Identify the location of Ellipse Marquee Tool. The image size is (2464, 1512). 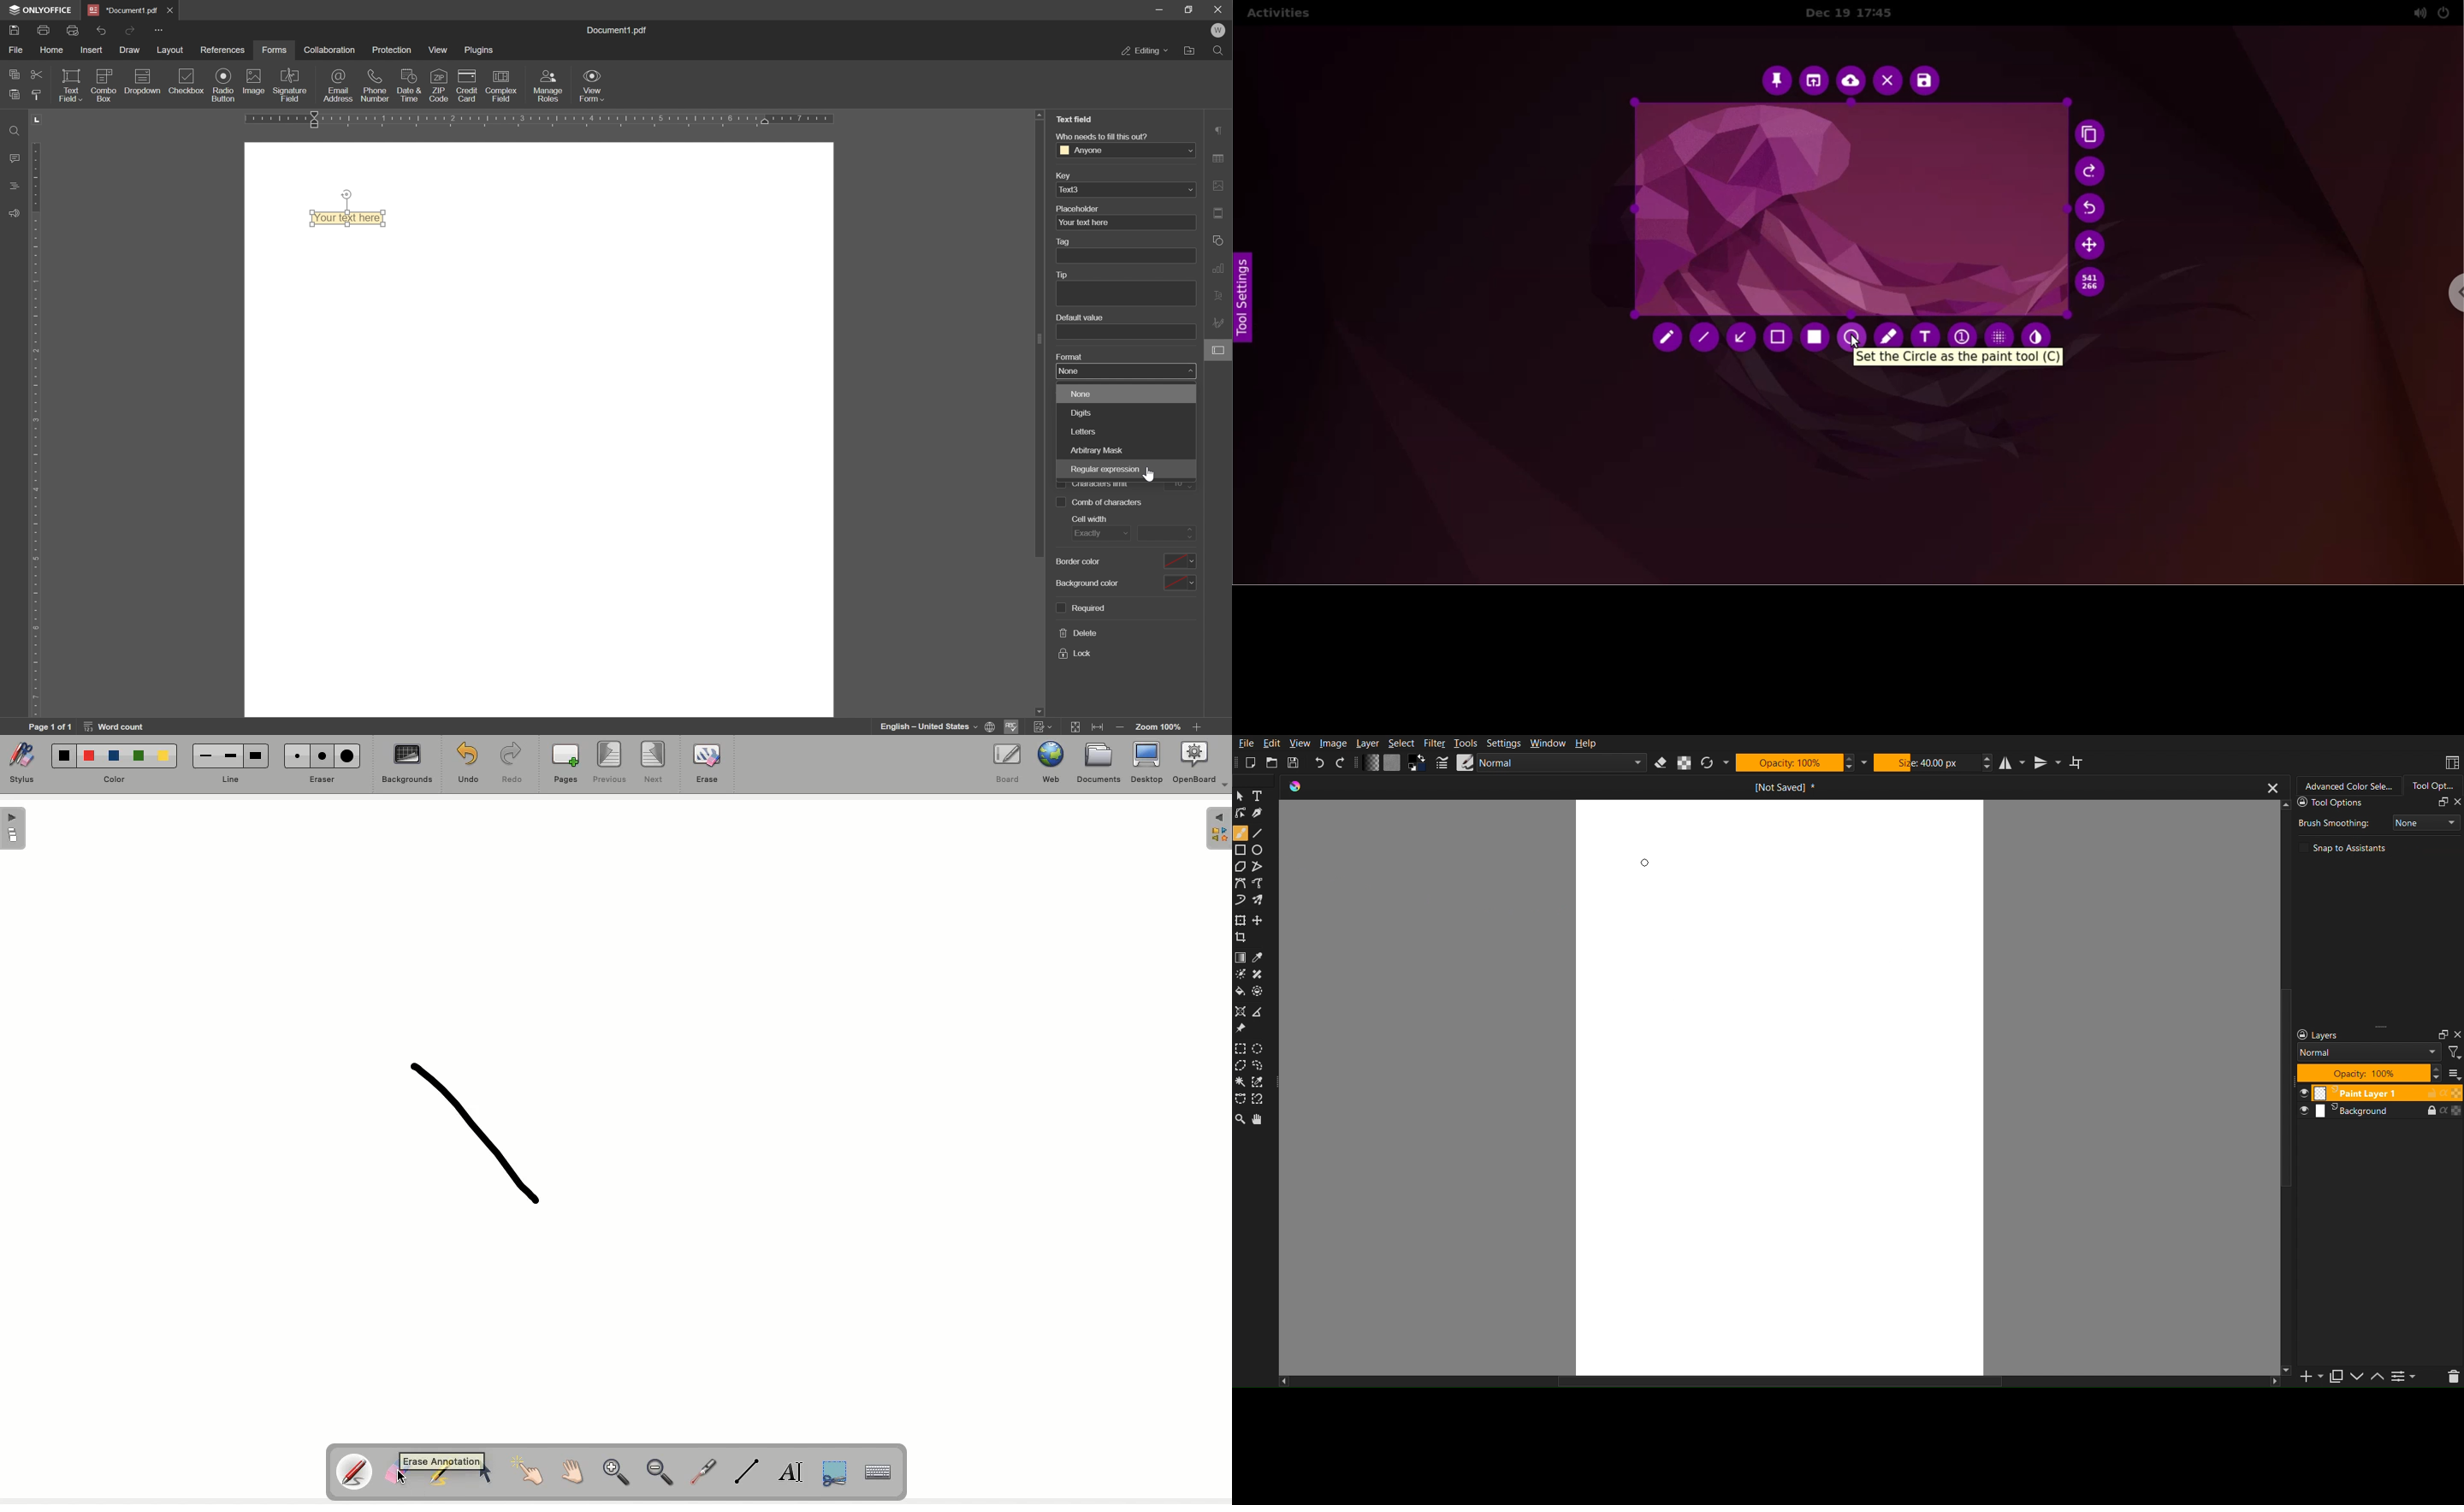
(1260, 1050).